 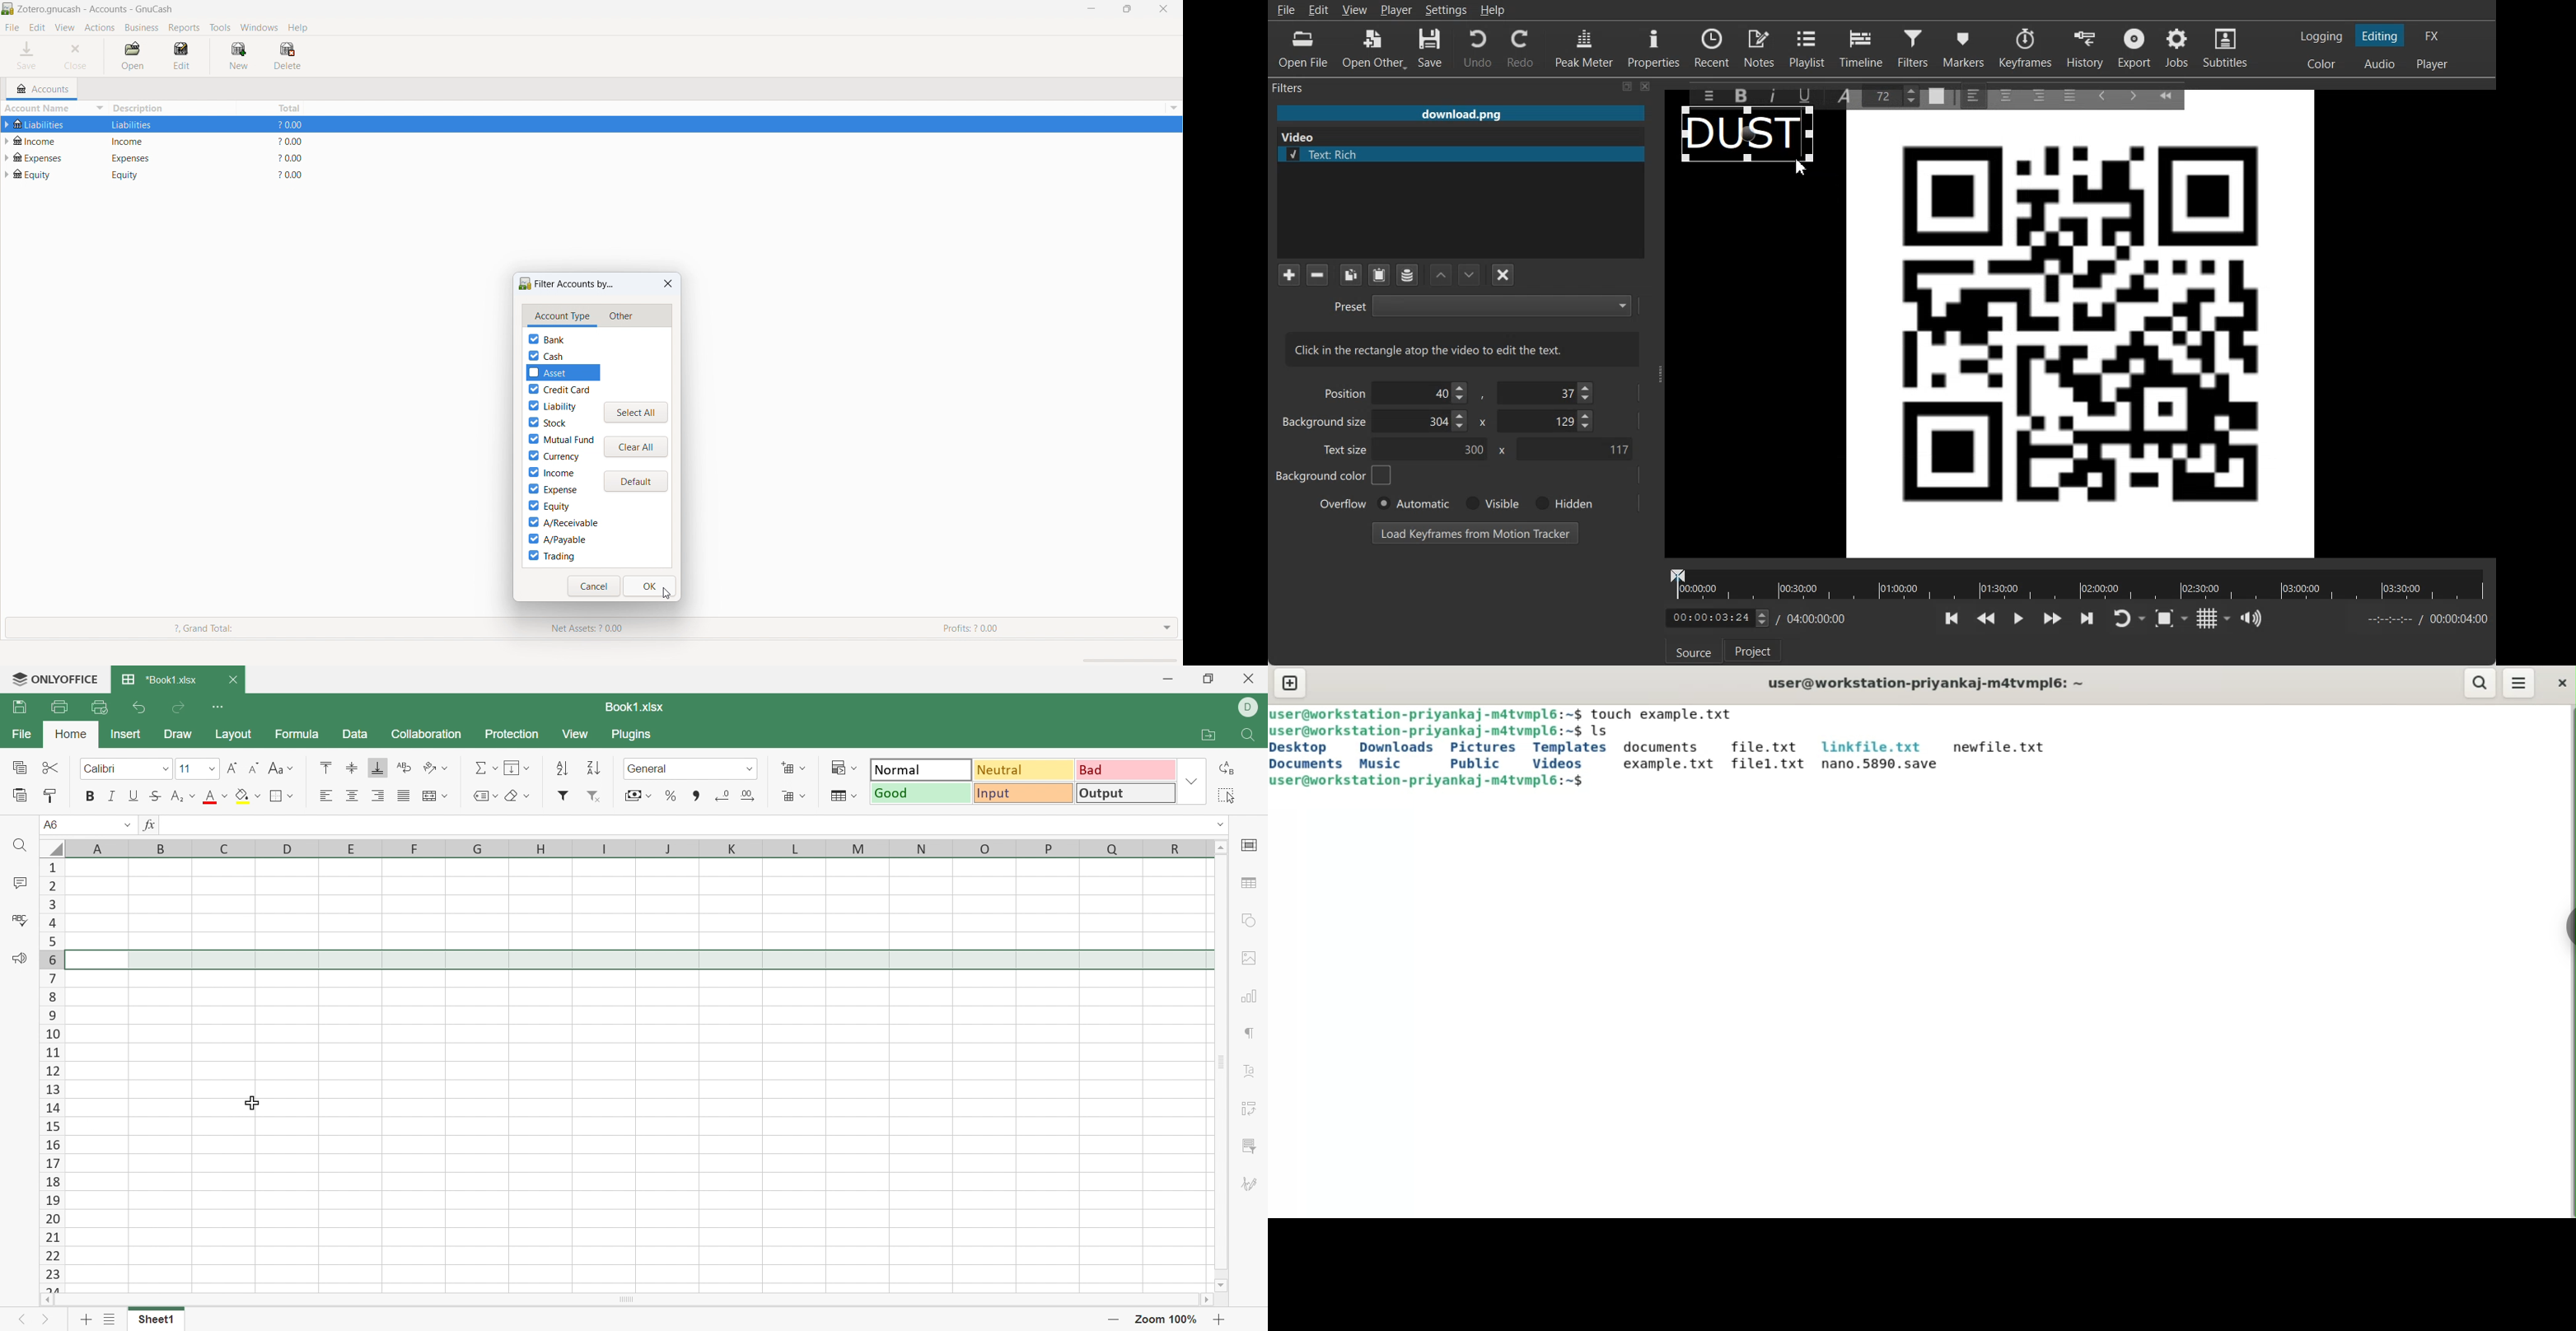 What do you see at coordinates (1230, 768) in the screenshot?
I see `Replace` at bounding box center [1230, 768].